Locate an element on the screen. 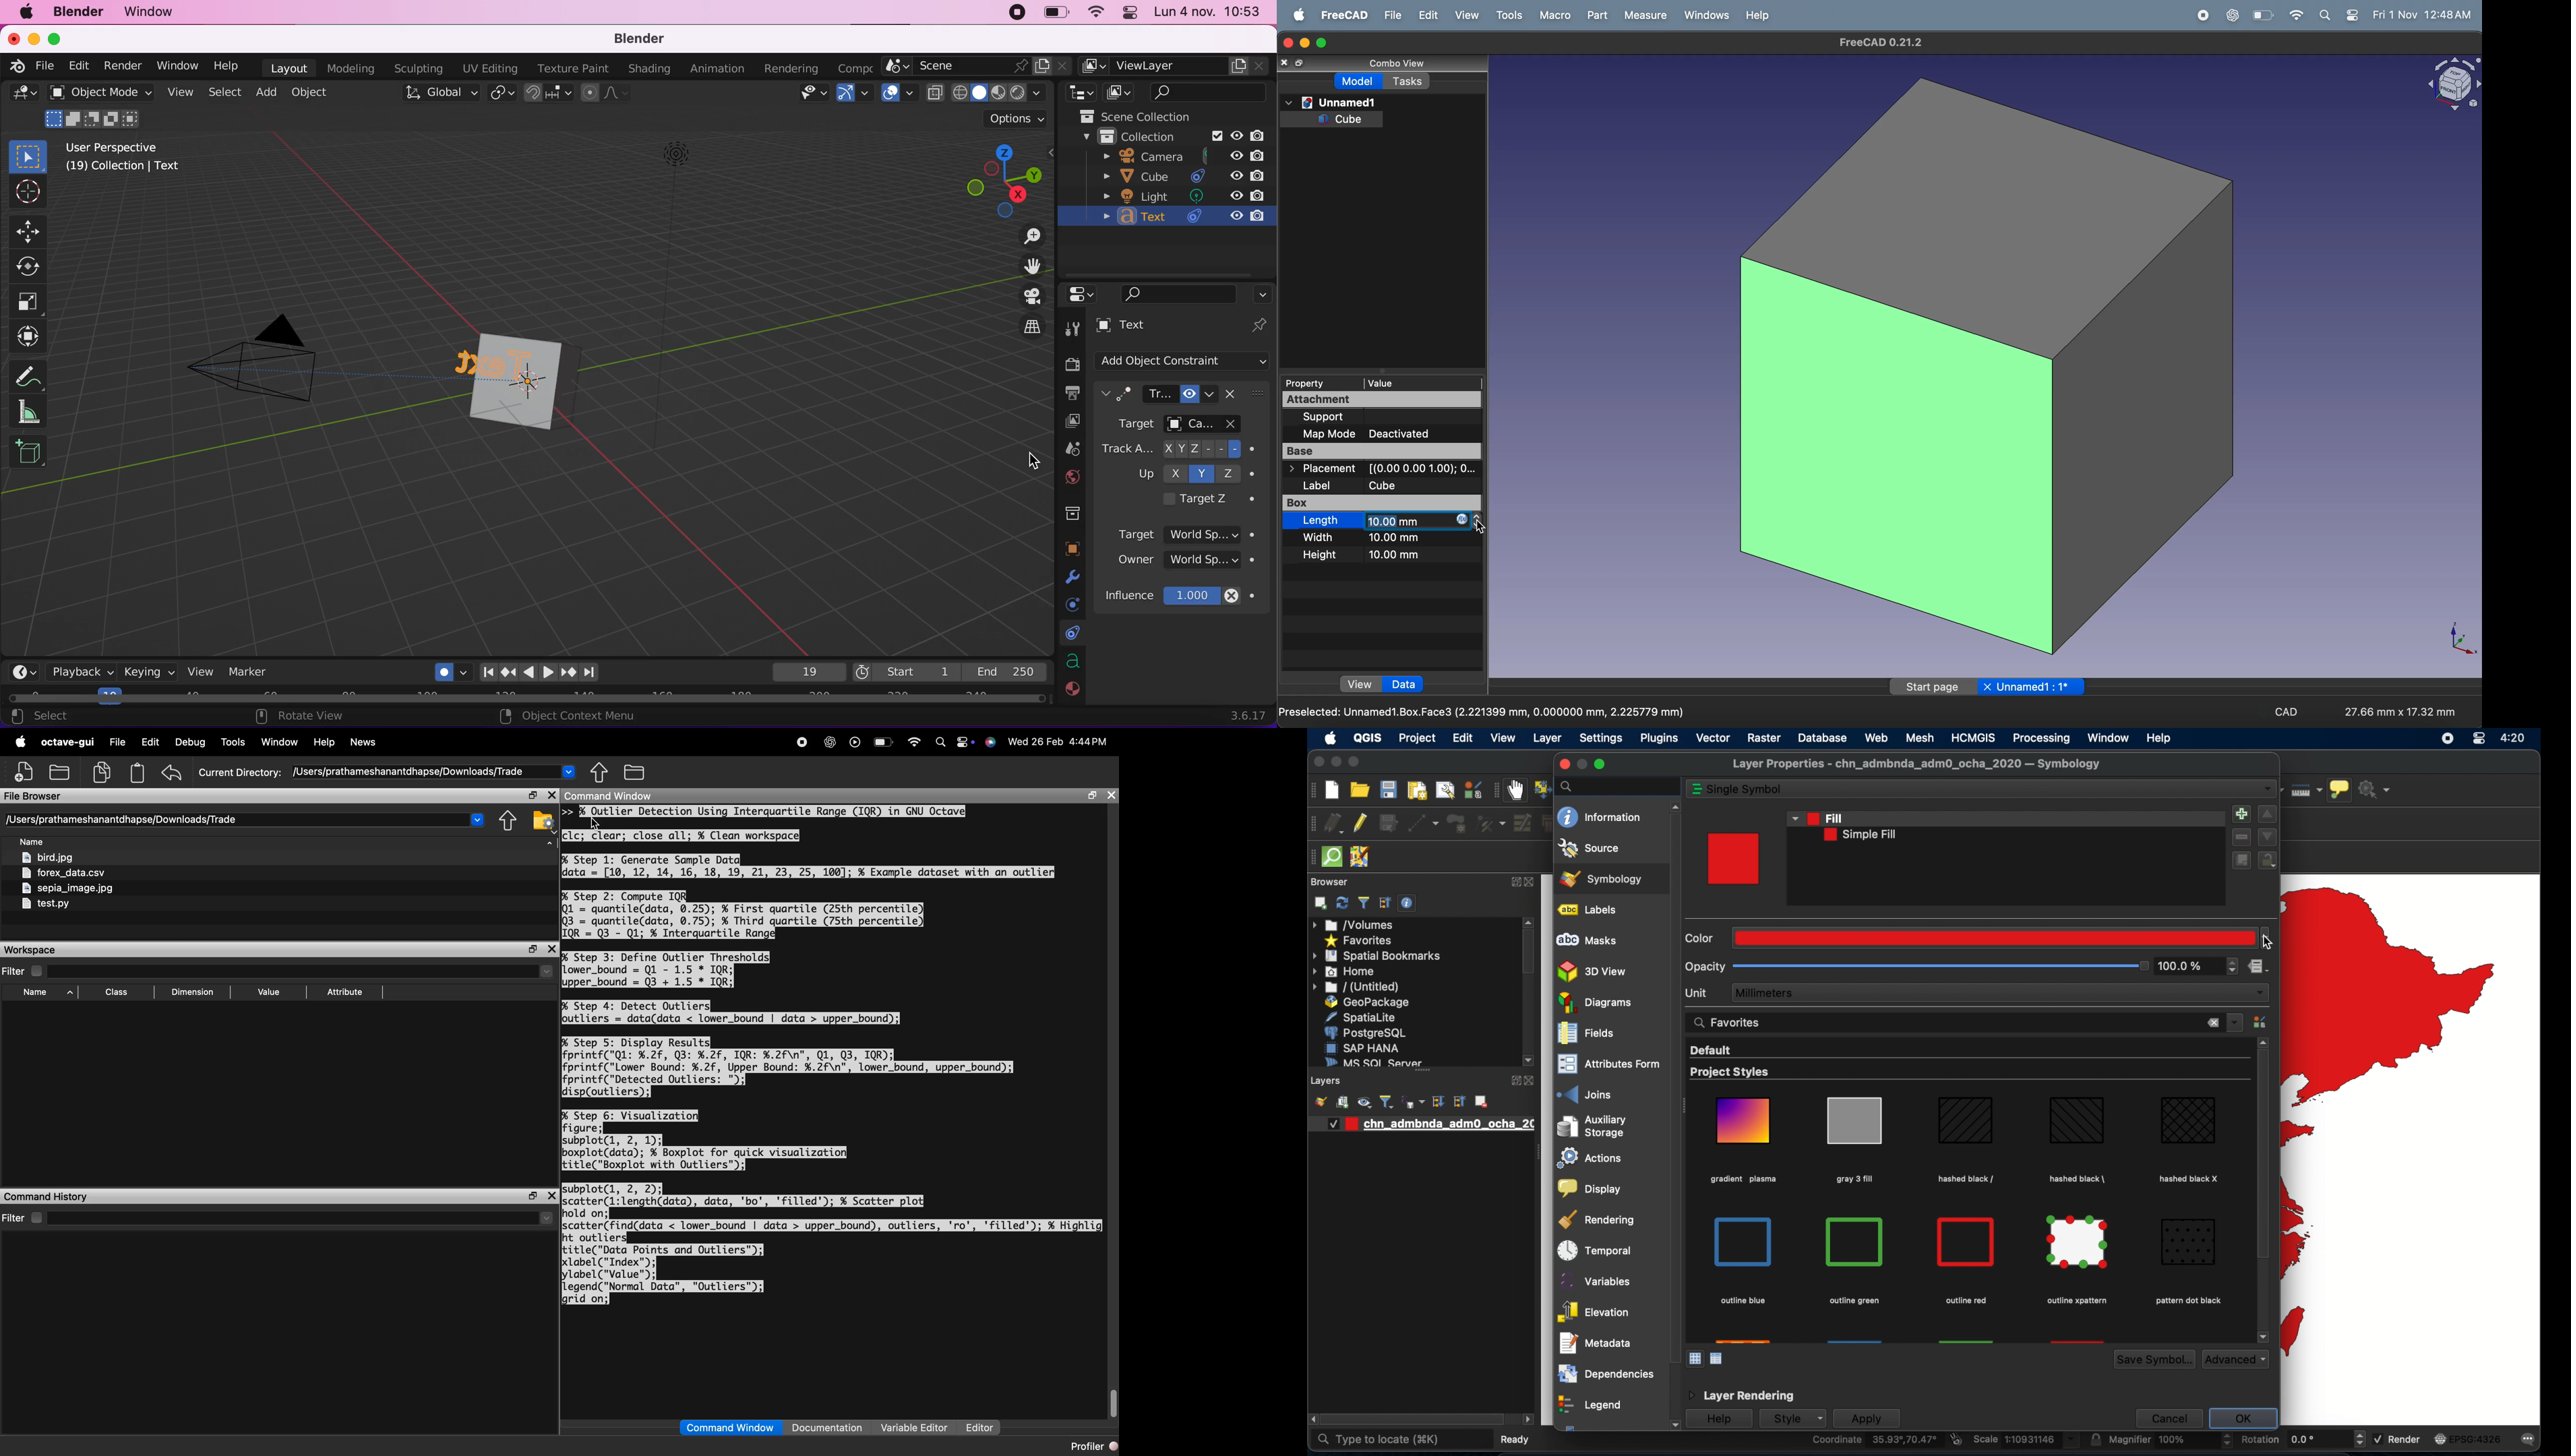  property is located at coordinates (1309, 383).